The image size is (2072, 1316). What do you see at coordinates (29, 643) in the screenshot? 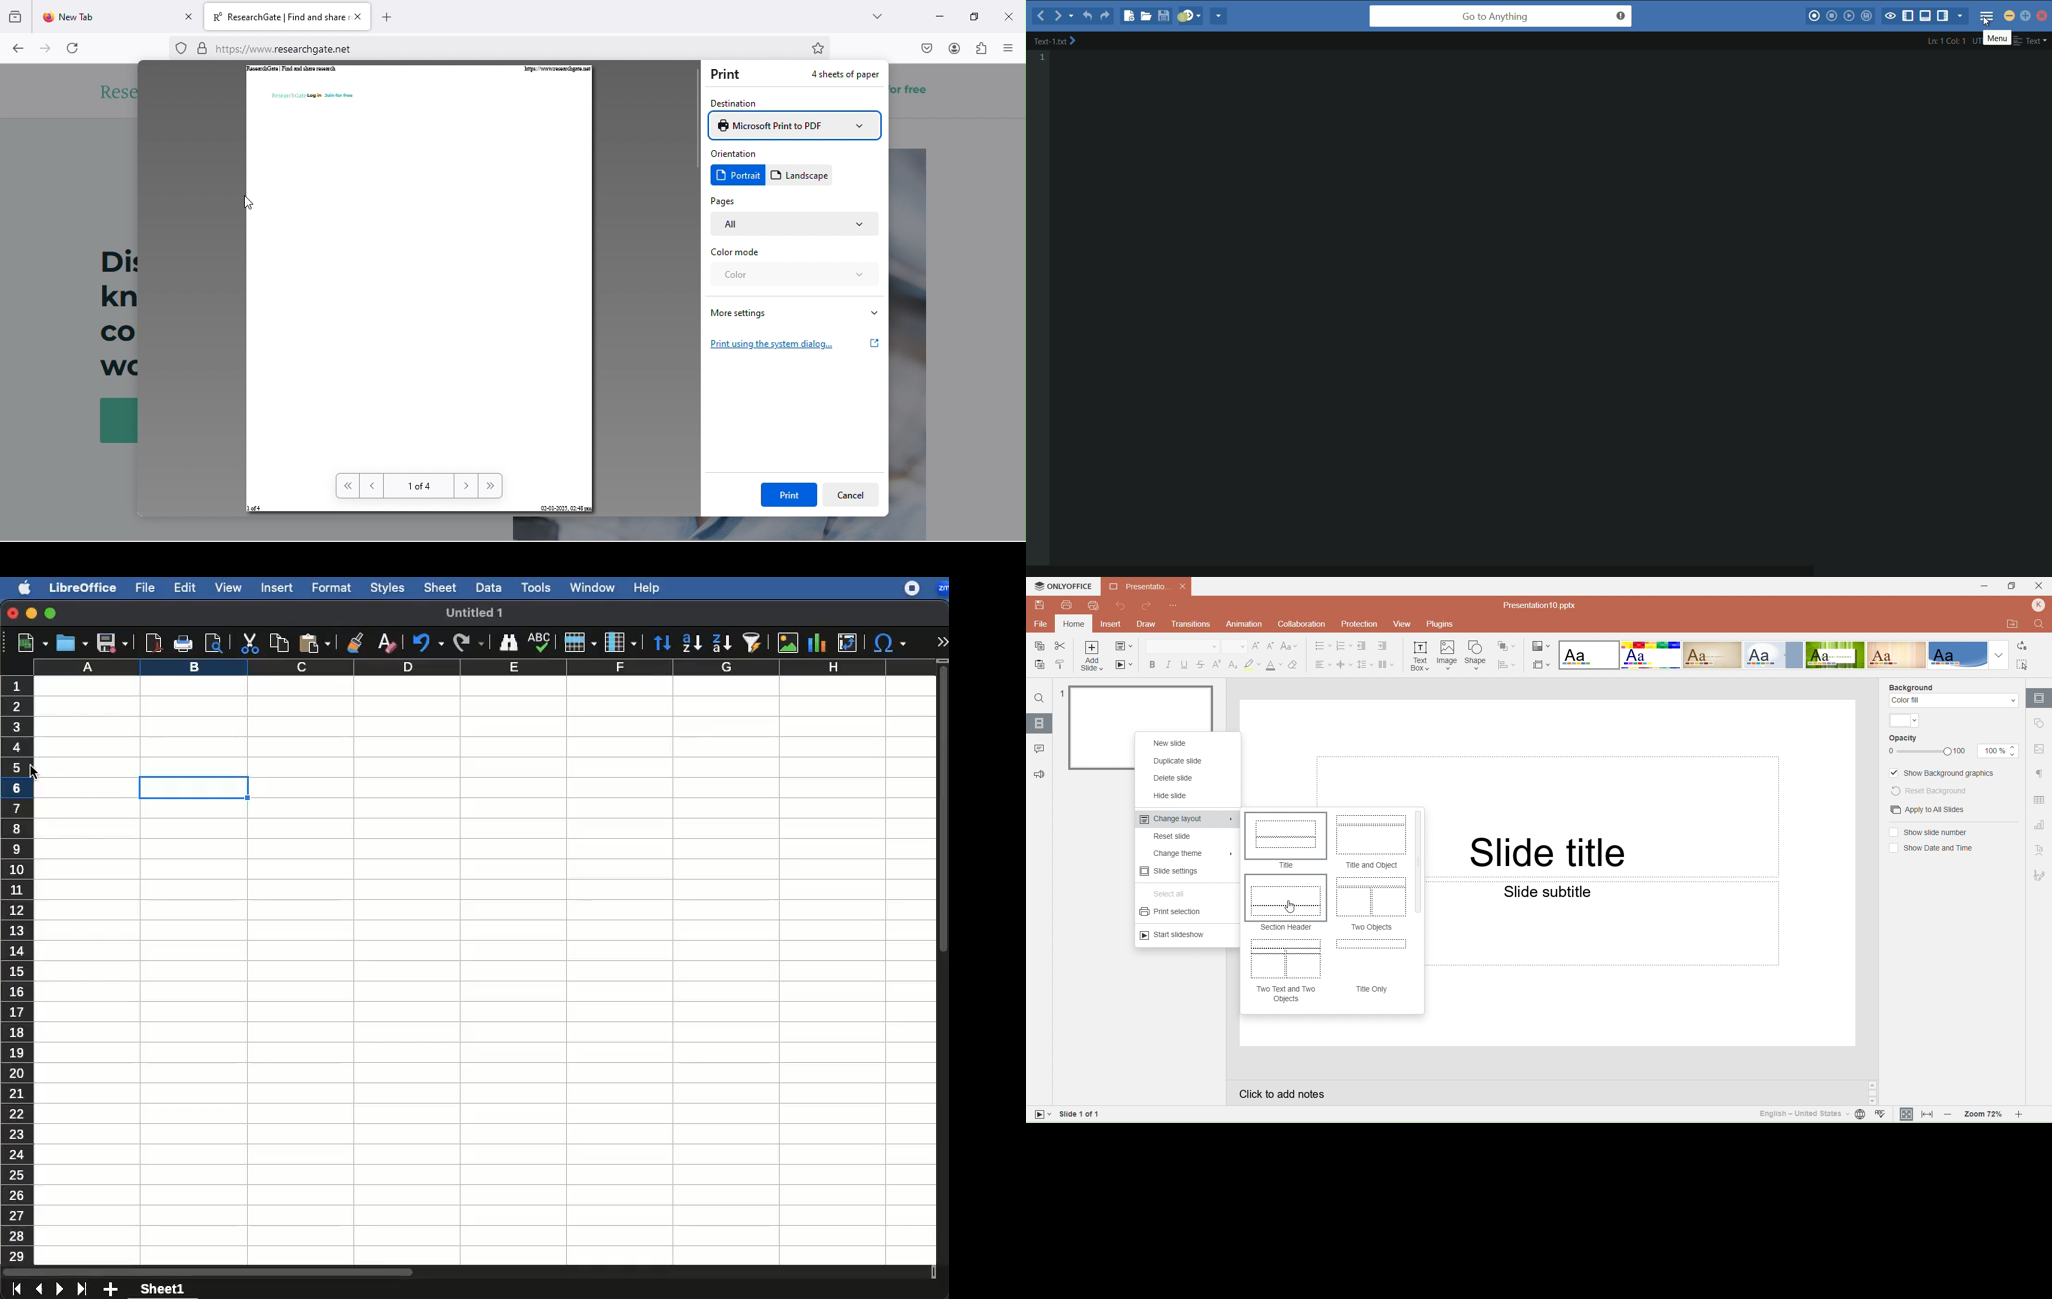
I see `new` at bounding box center [29, 643].